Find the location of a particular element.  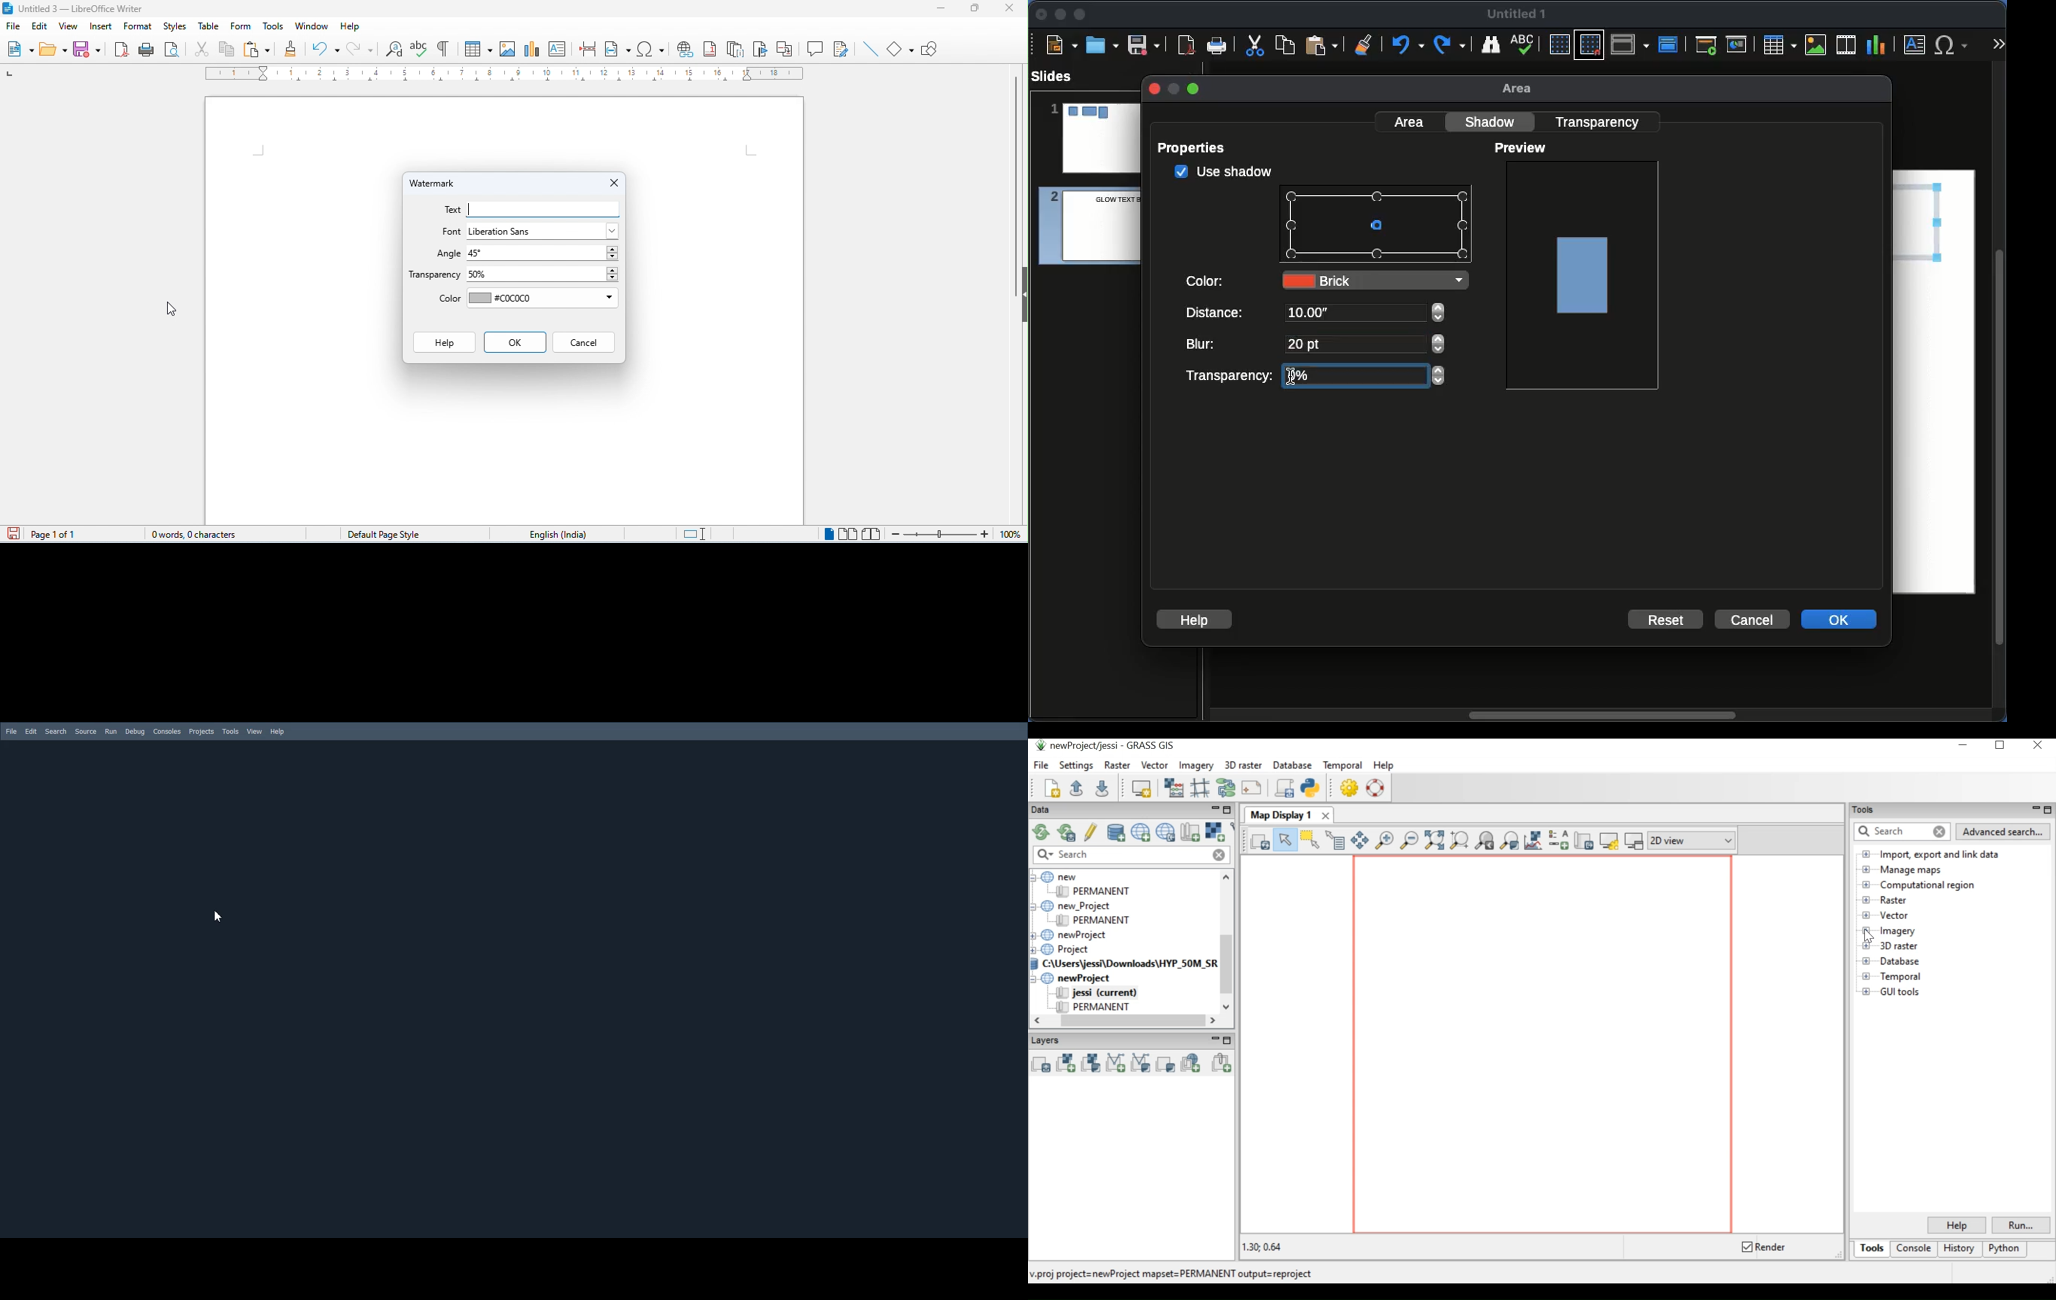

Slides is located at coordinates (1058, 76).